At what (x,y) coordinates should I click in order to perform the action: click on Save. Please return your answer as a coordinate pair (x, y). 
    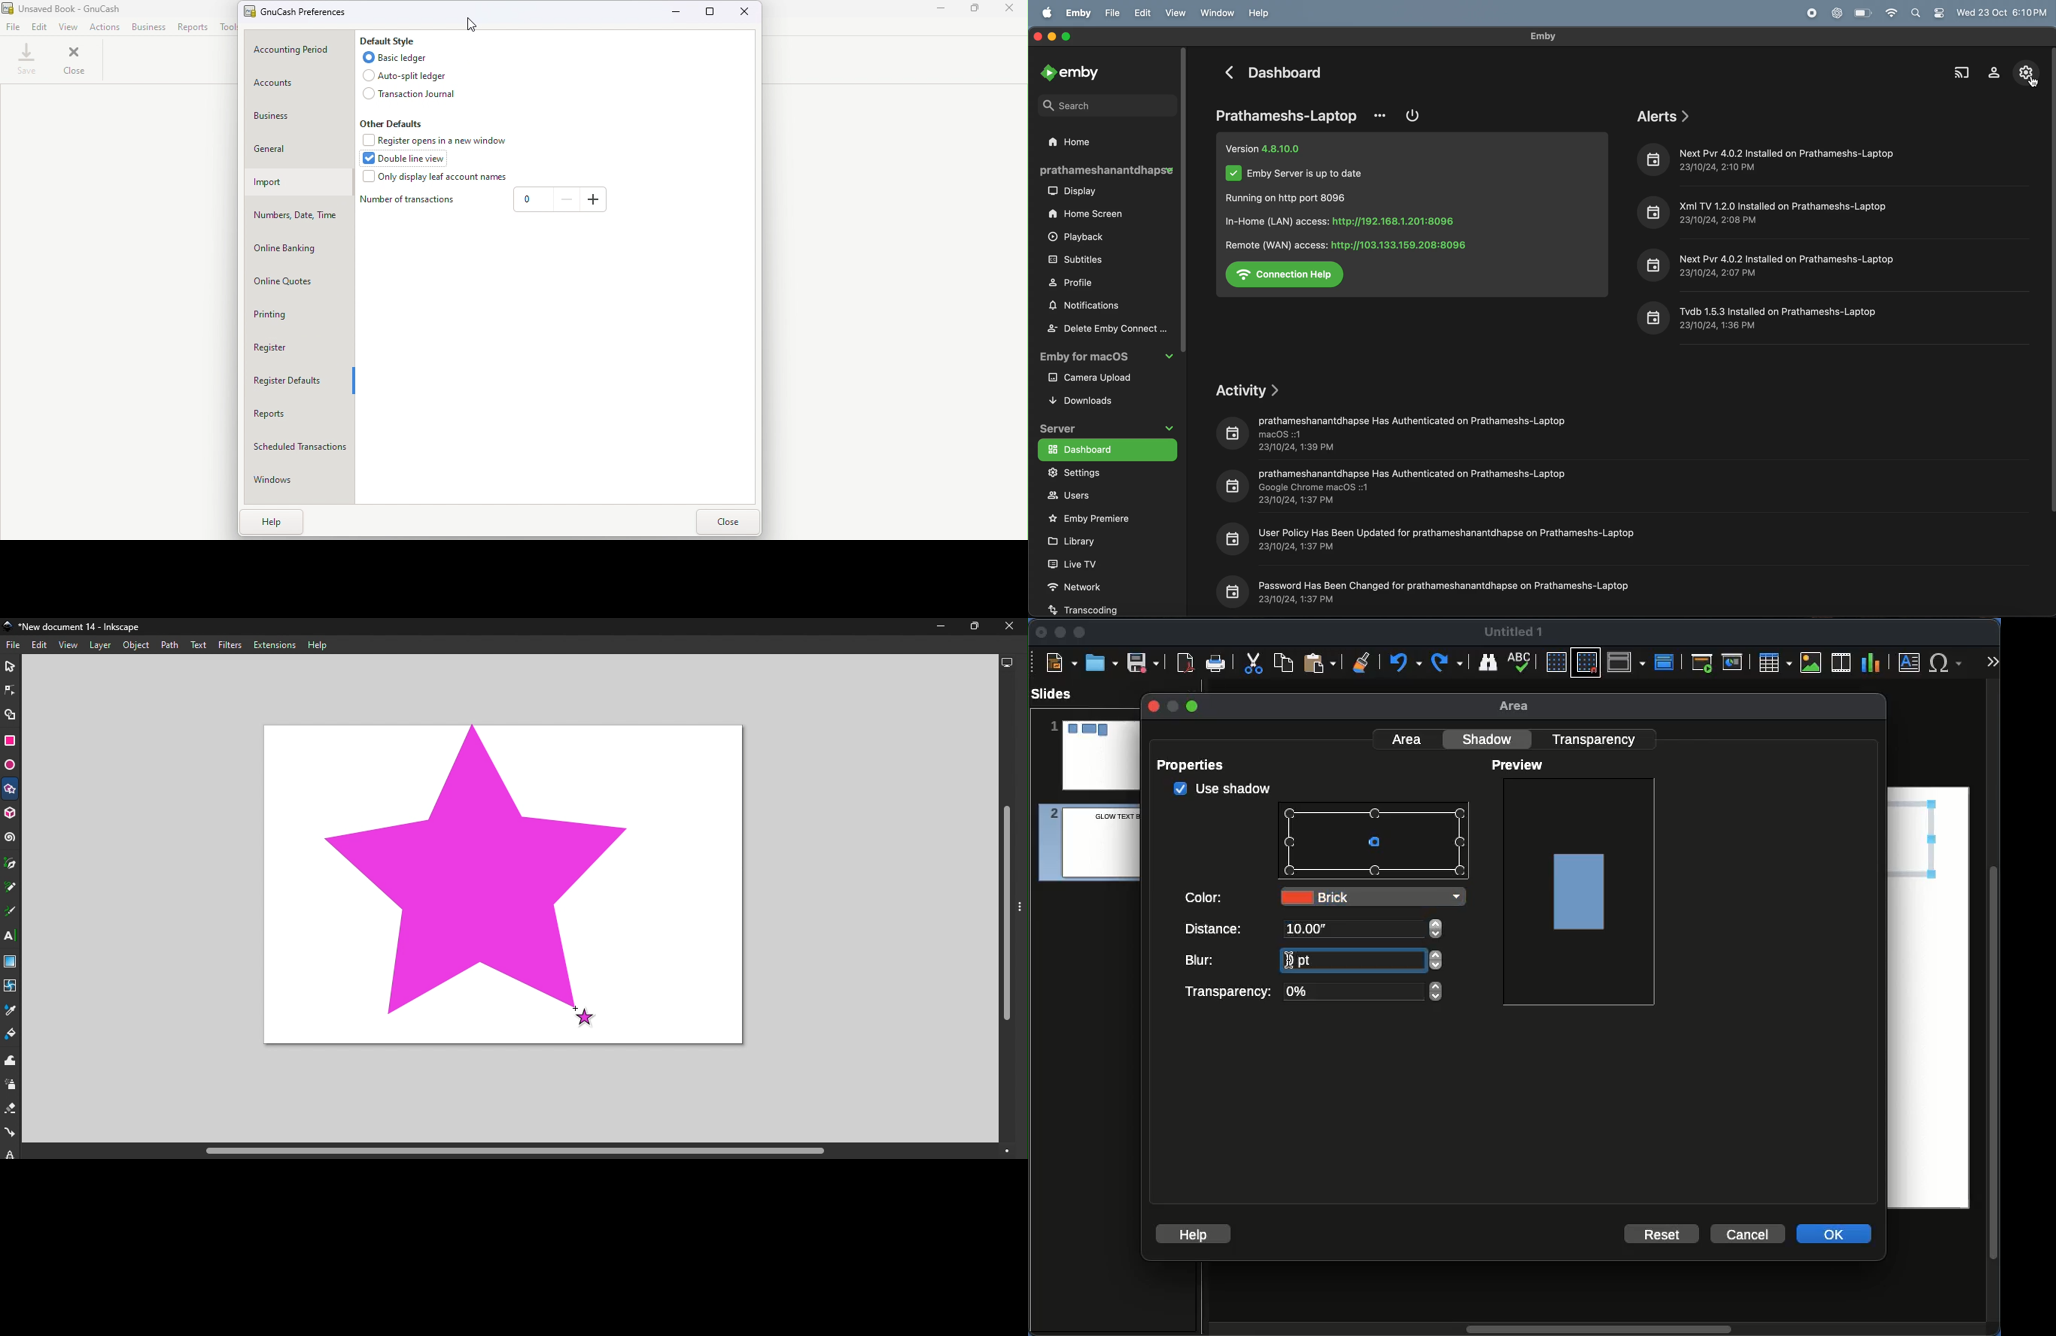
    Looking at the image, I should click on (1145, 662).